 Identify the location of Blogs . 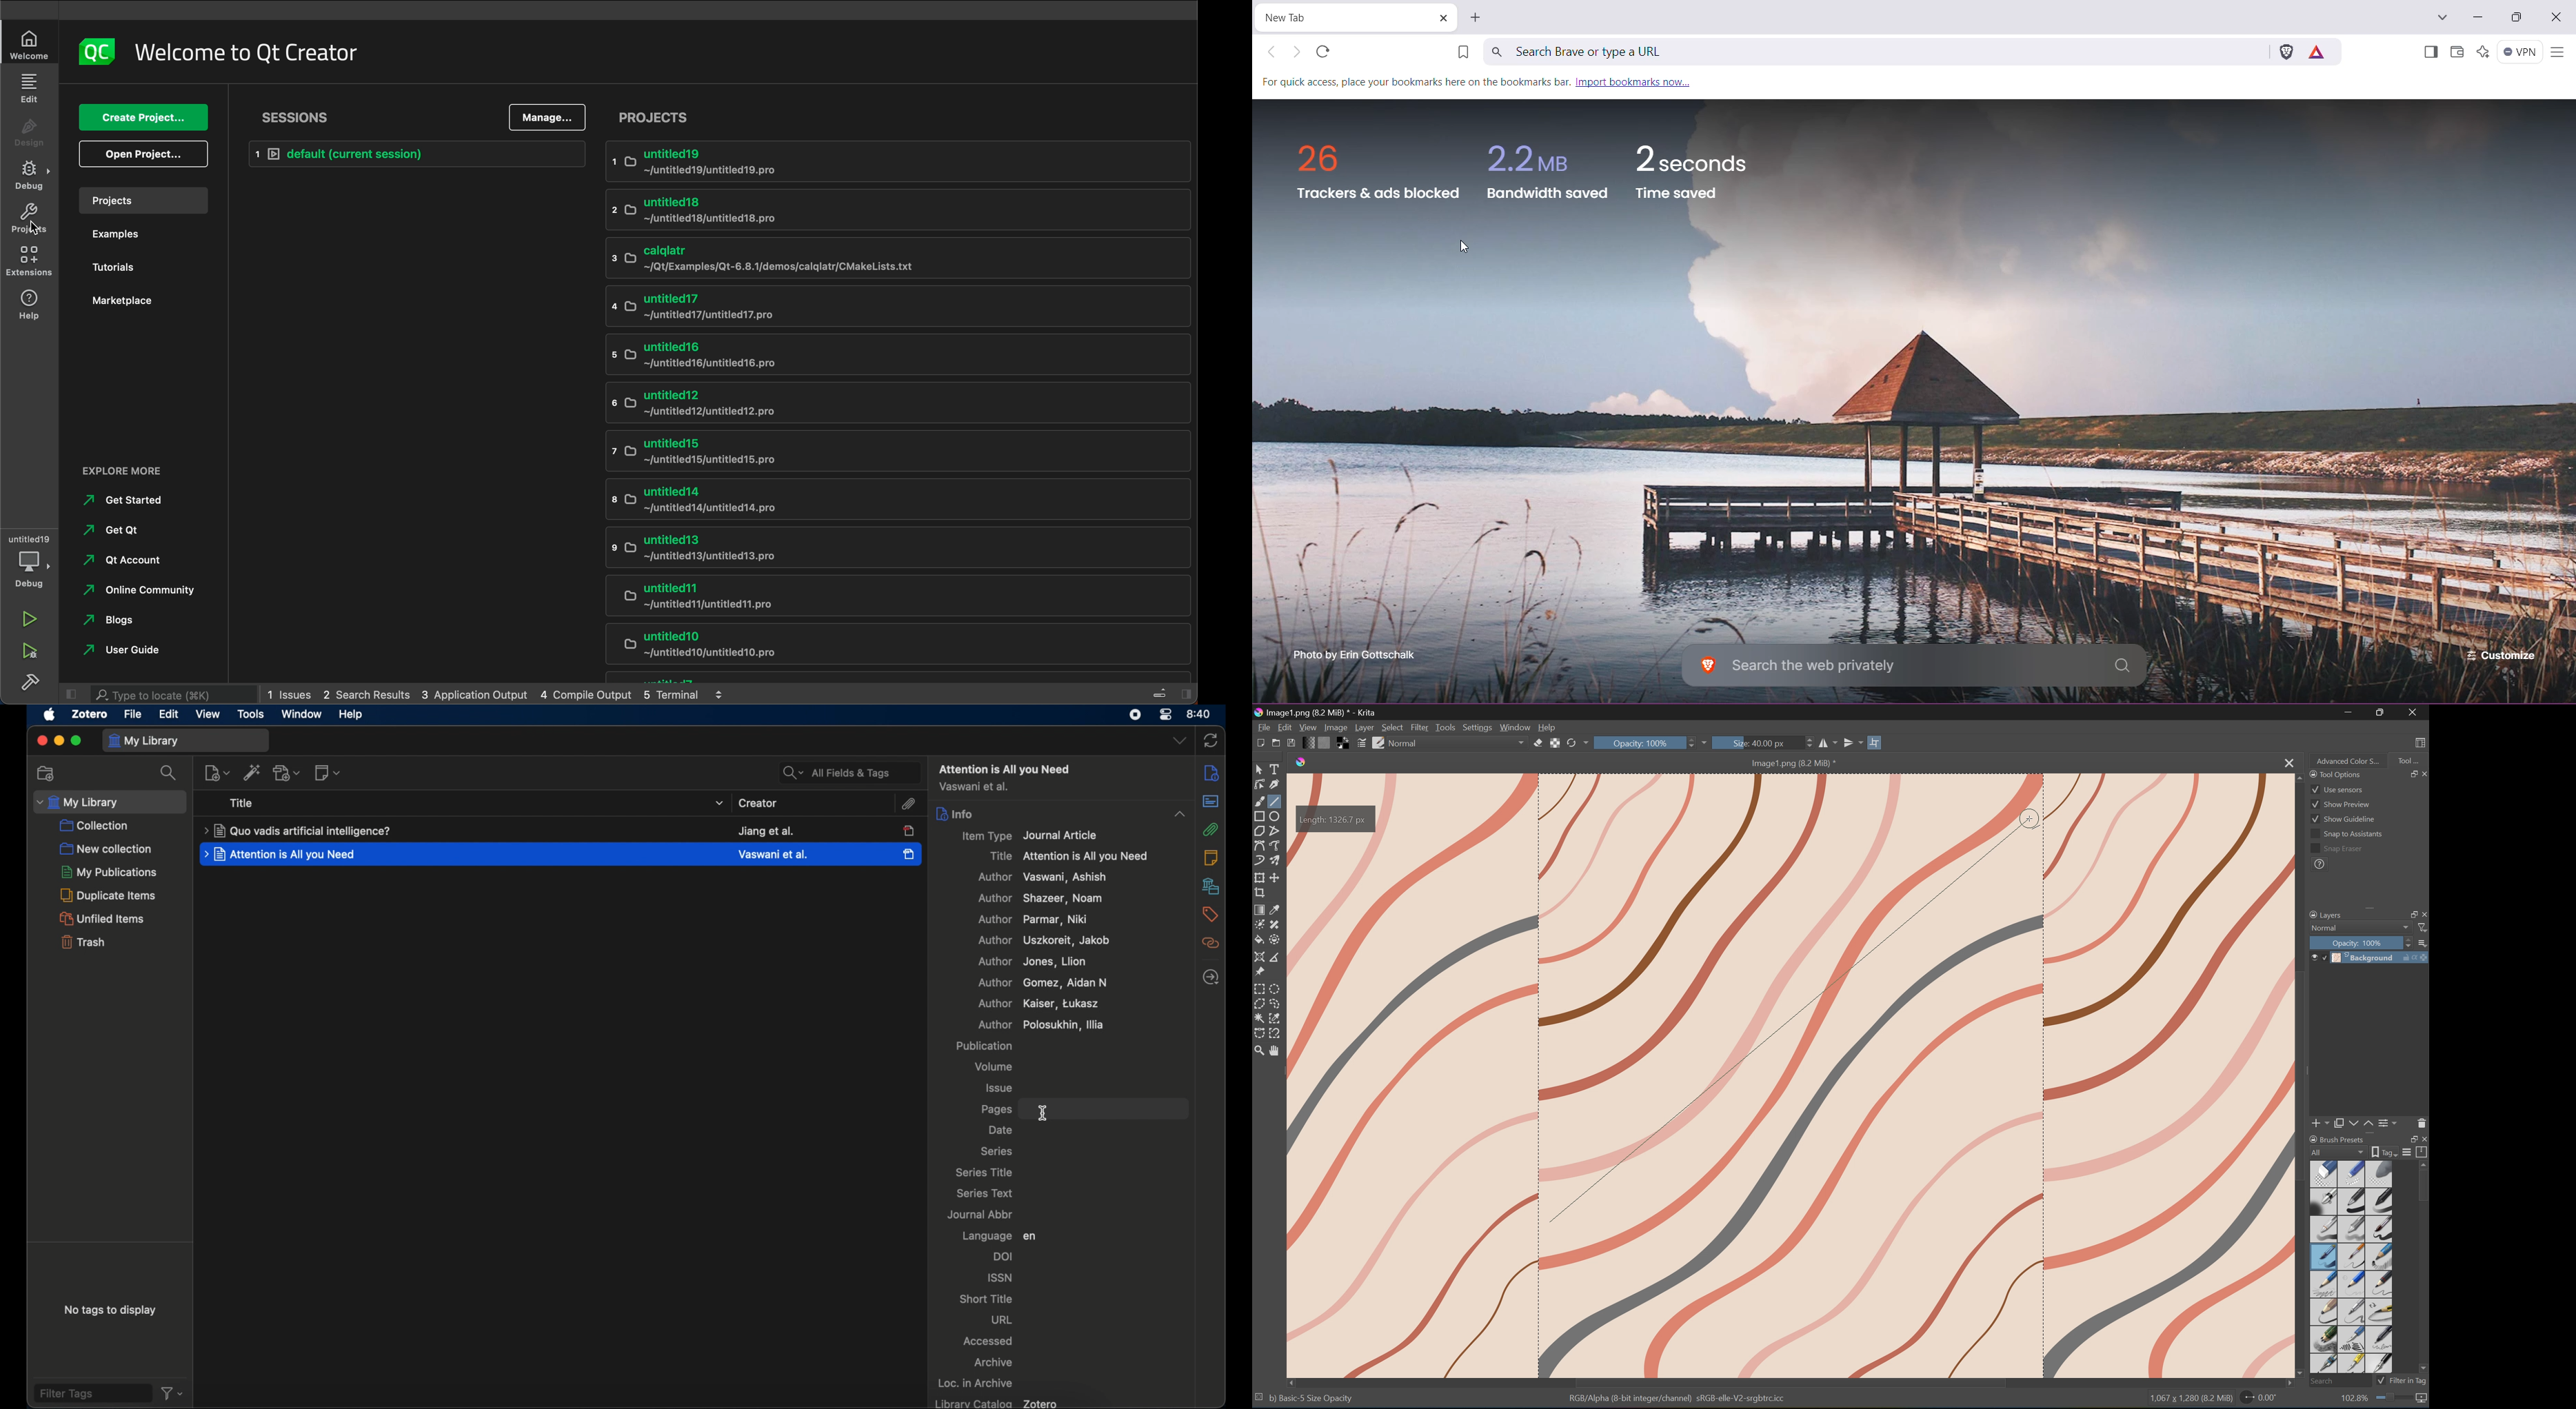
(117, 620).